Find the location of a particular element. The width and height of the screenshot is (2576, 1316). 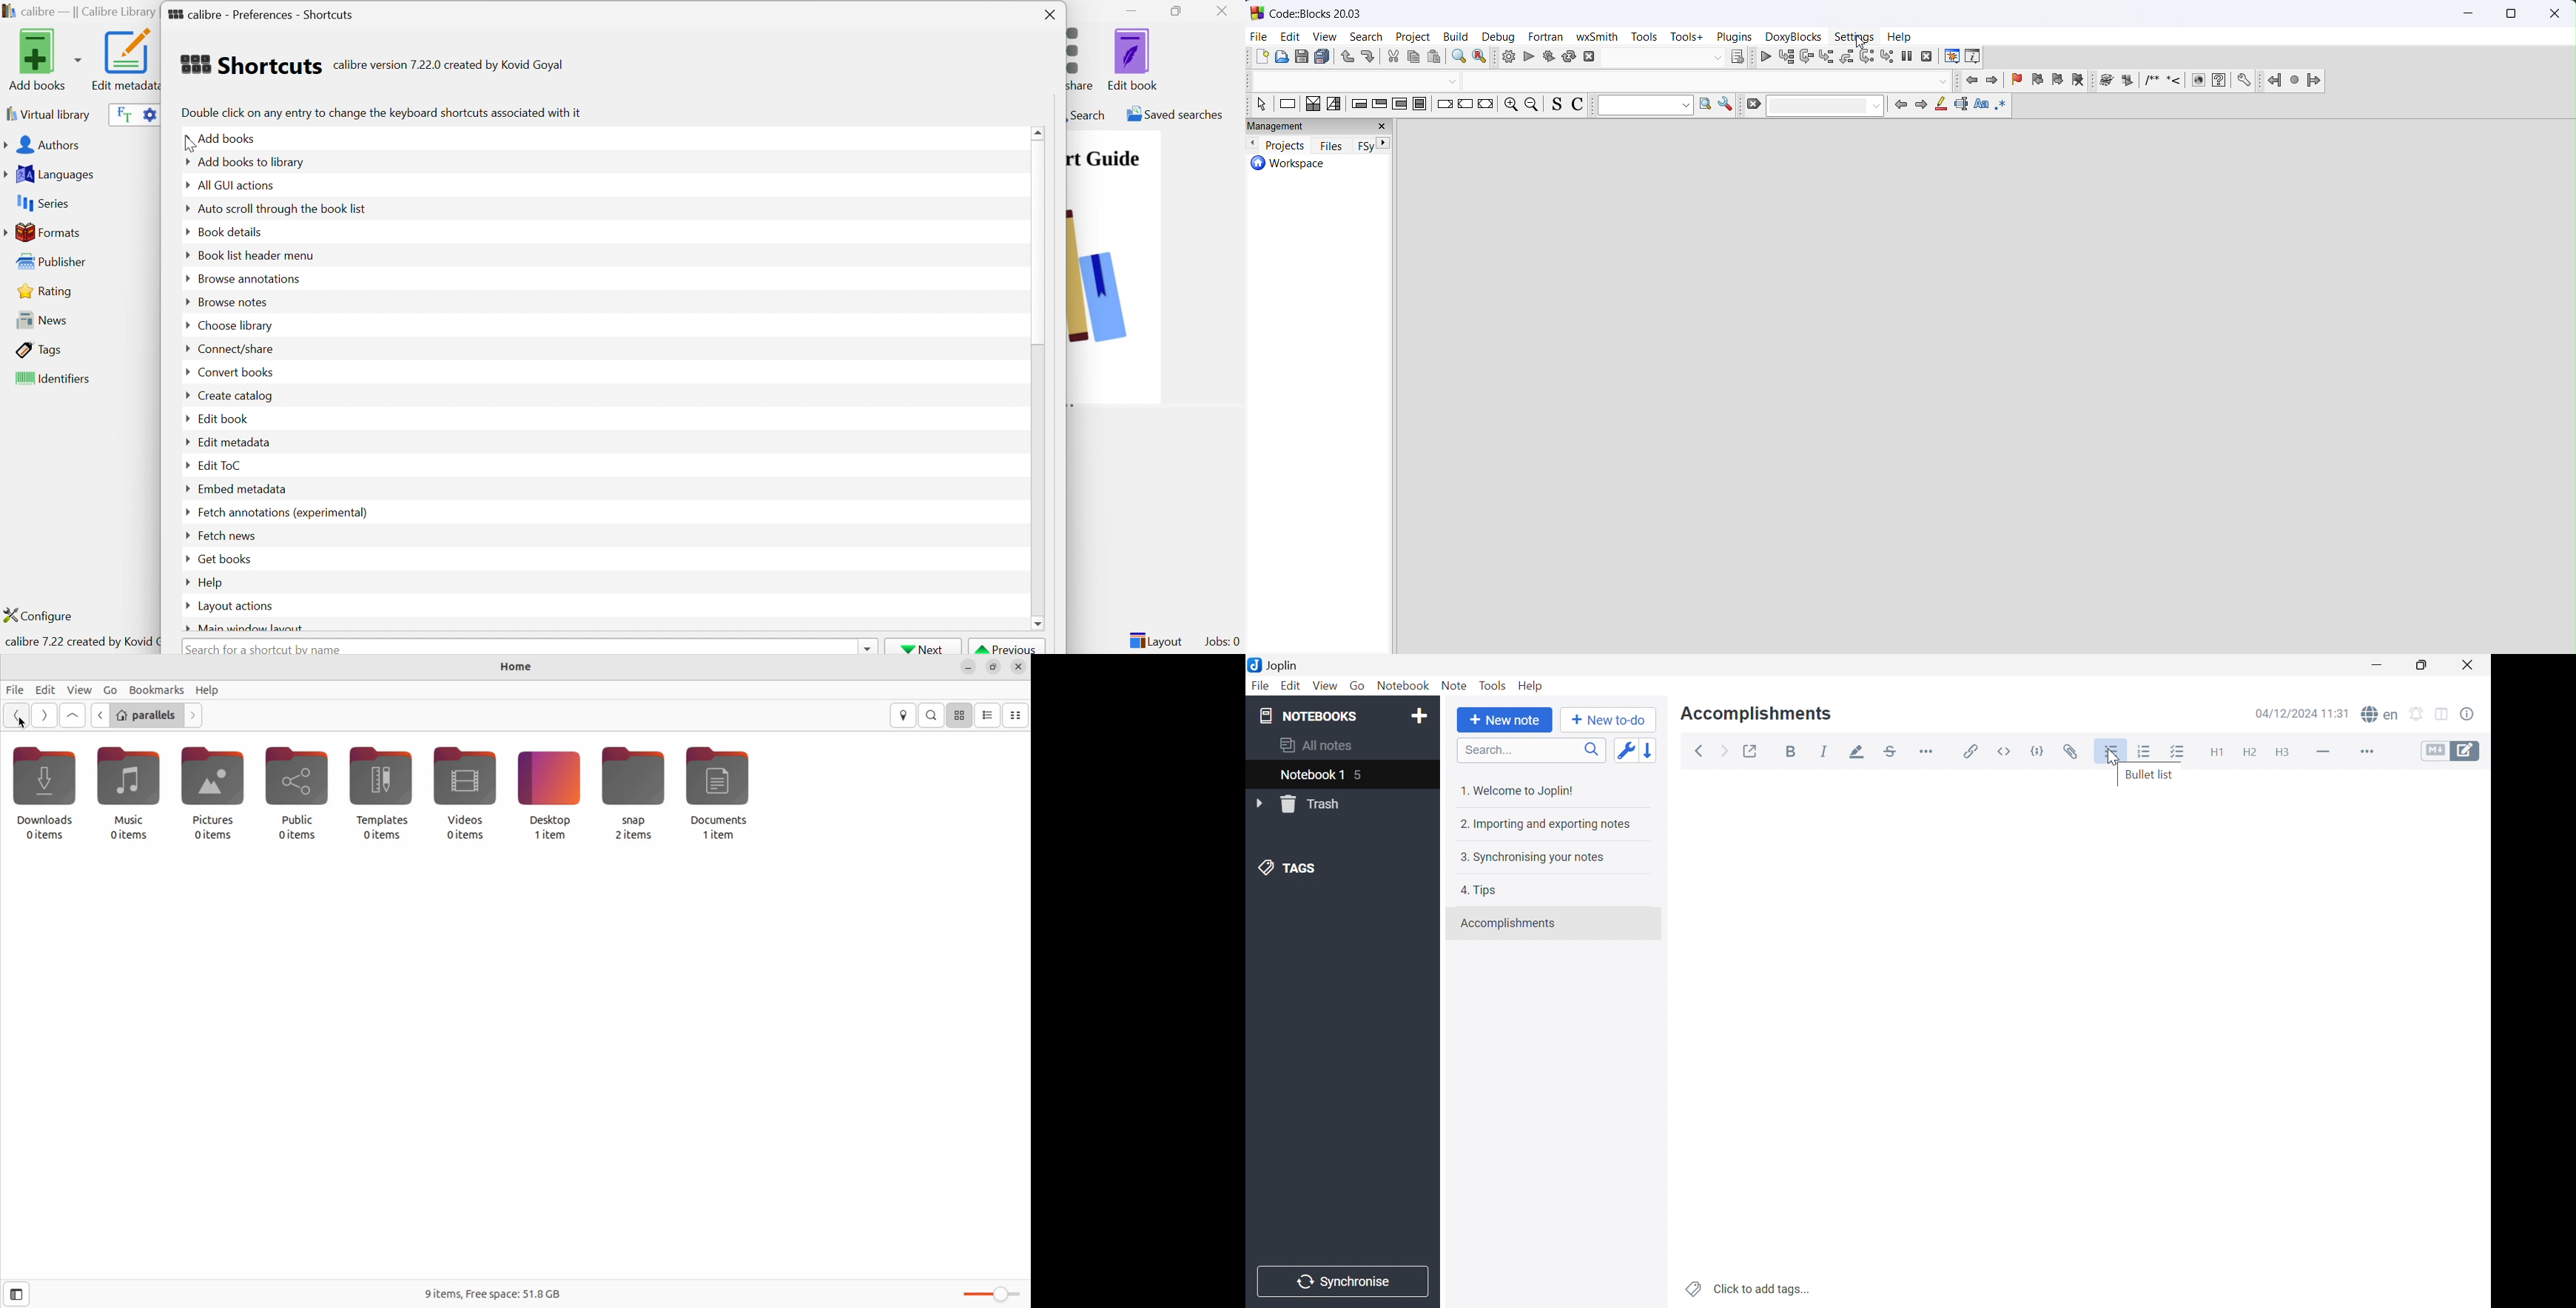

view is located at coordinates (1328, 37).